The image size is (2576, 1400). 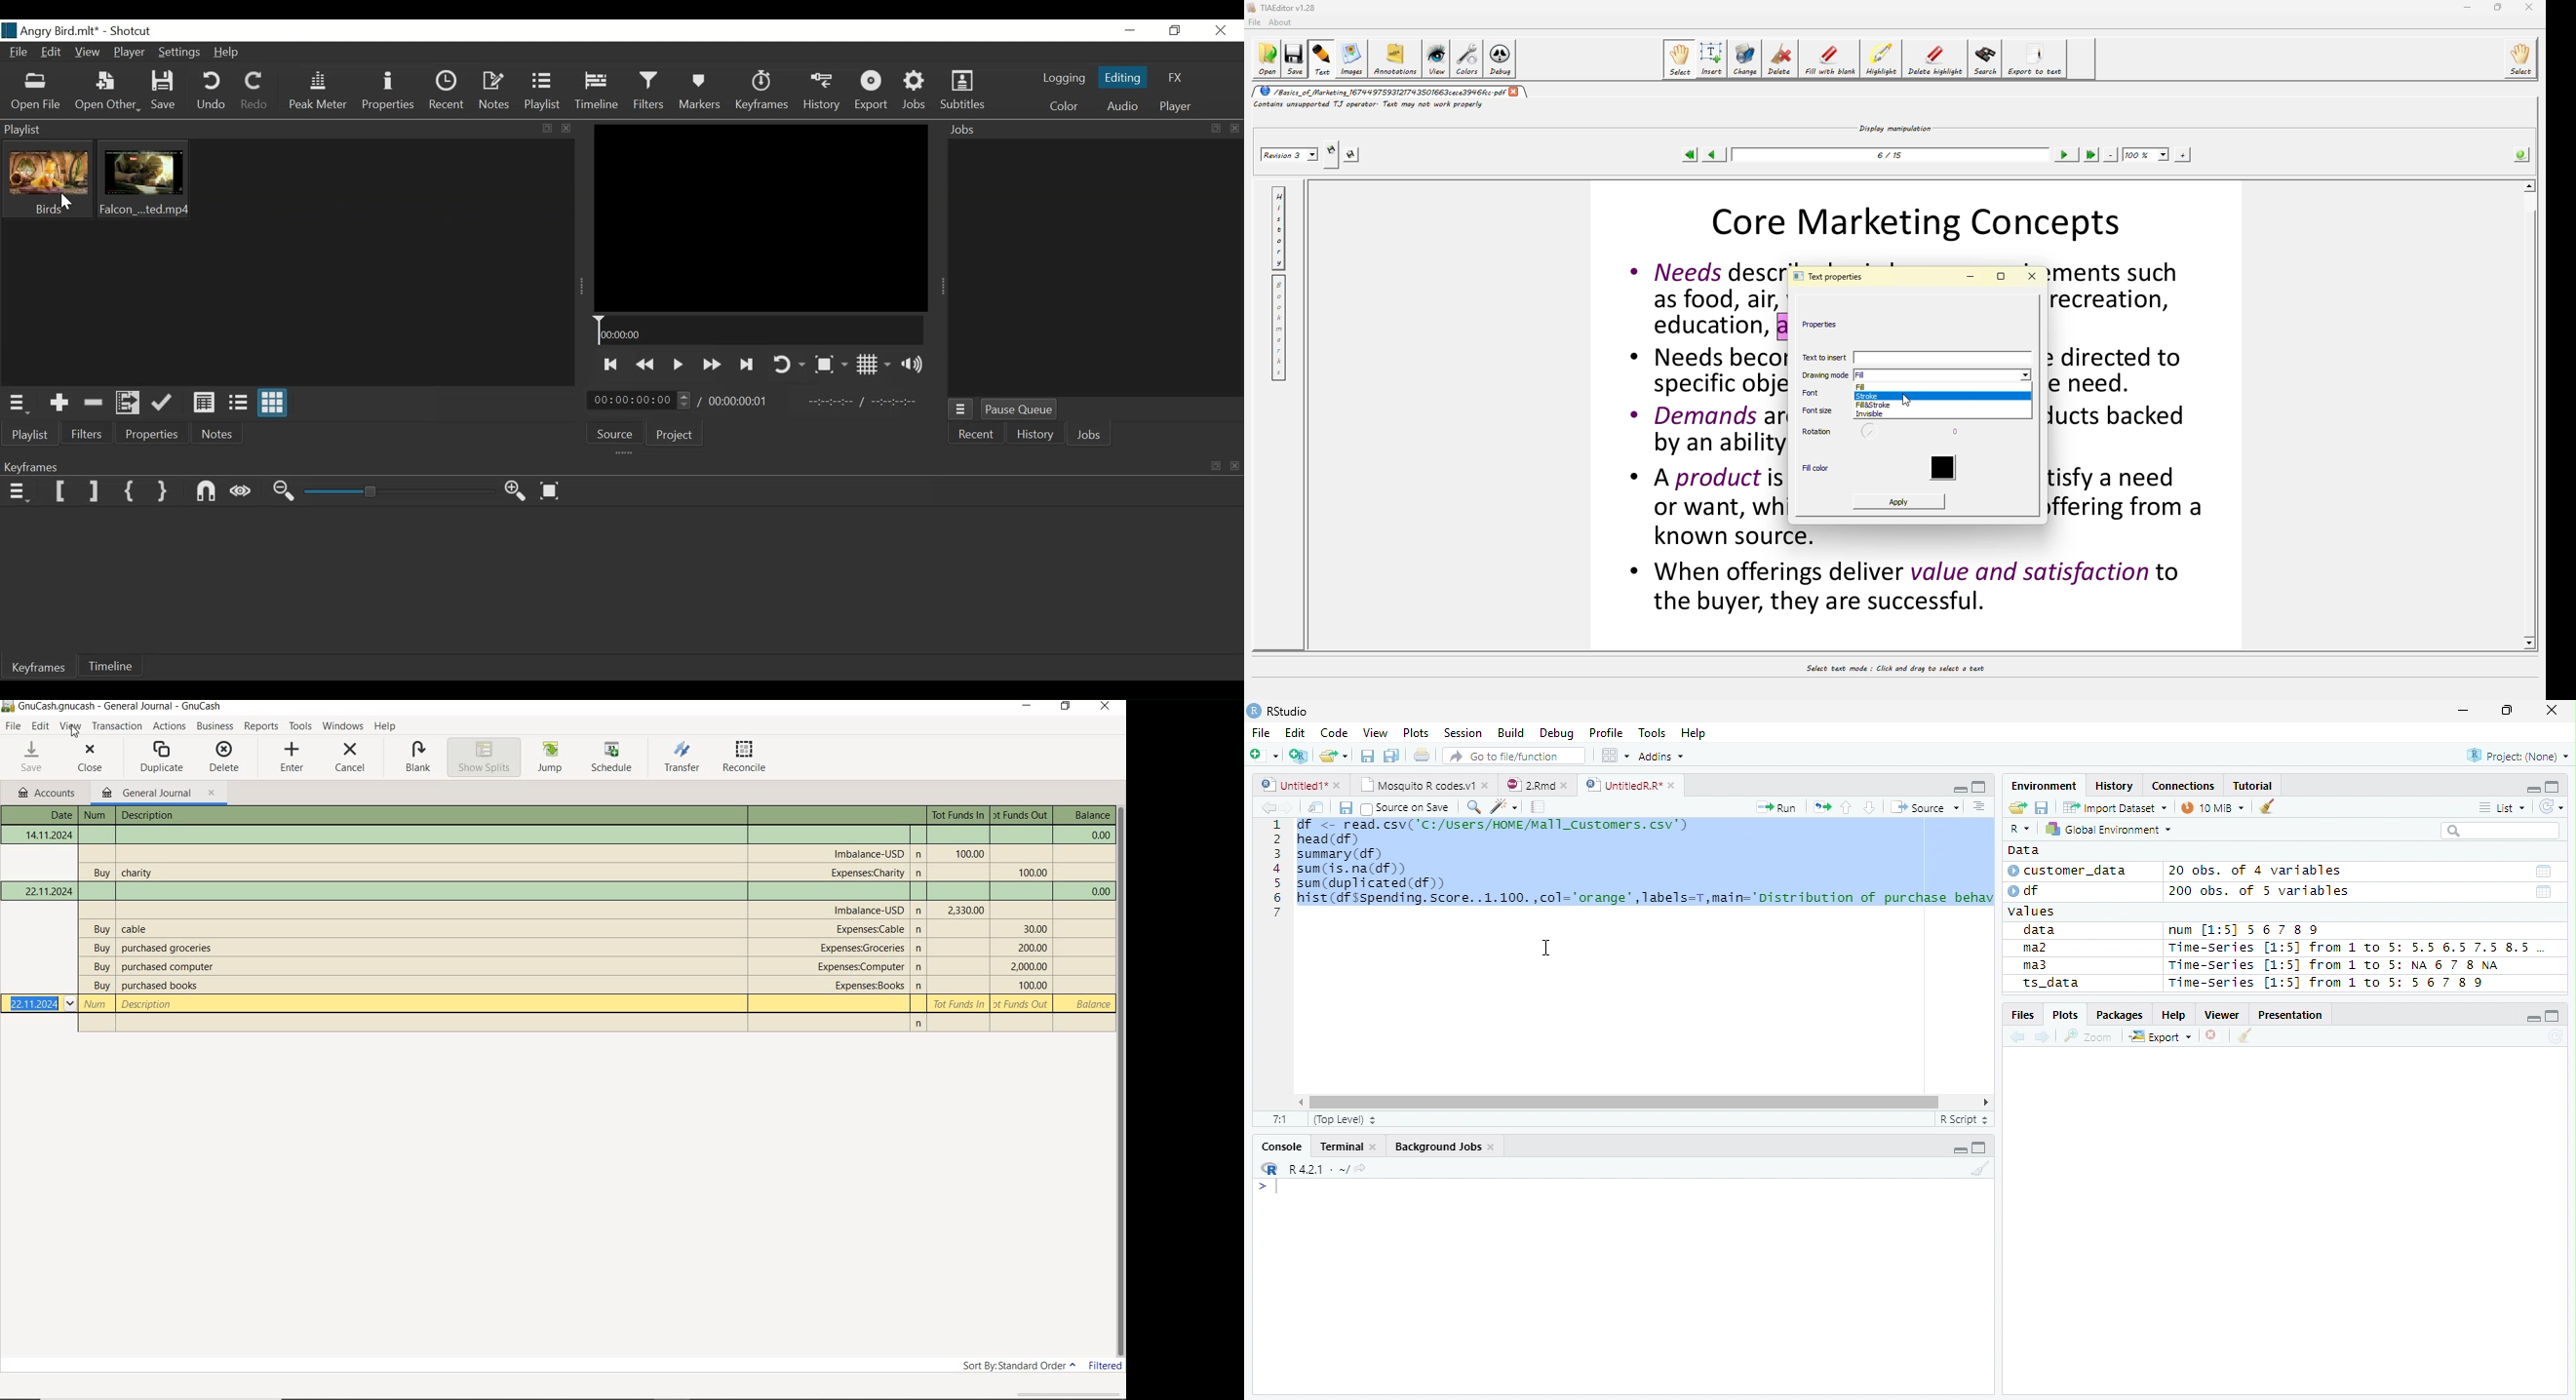 What do you see at coordinates (2078, 986) in the screenshot?
I see `ts_data` at bounding box center [2078, 986].